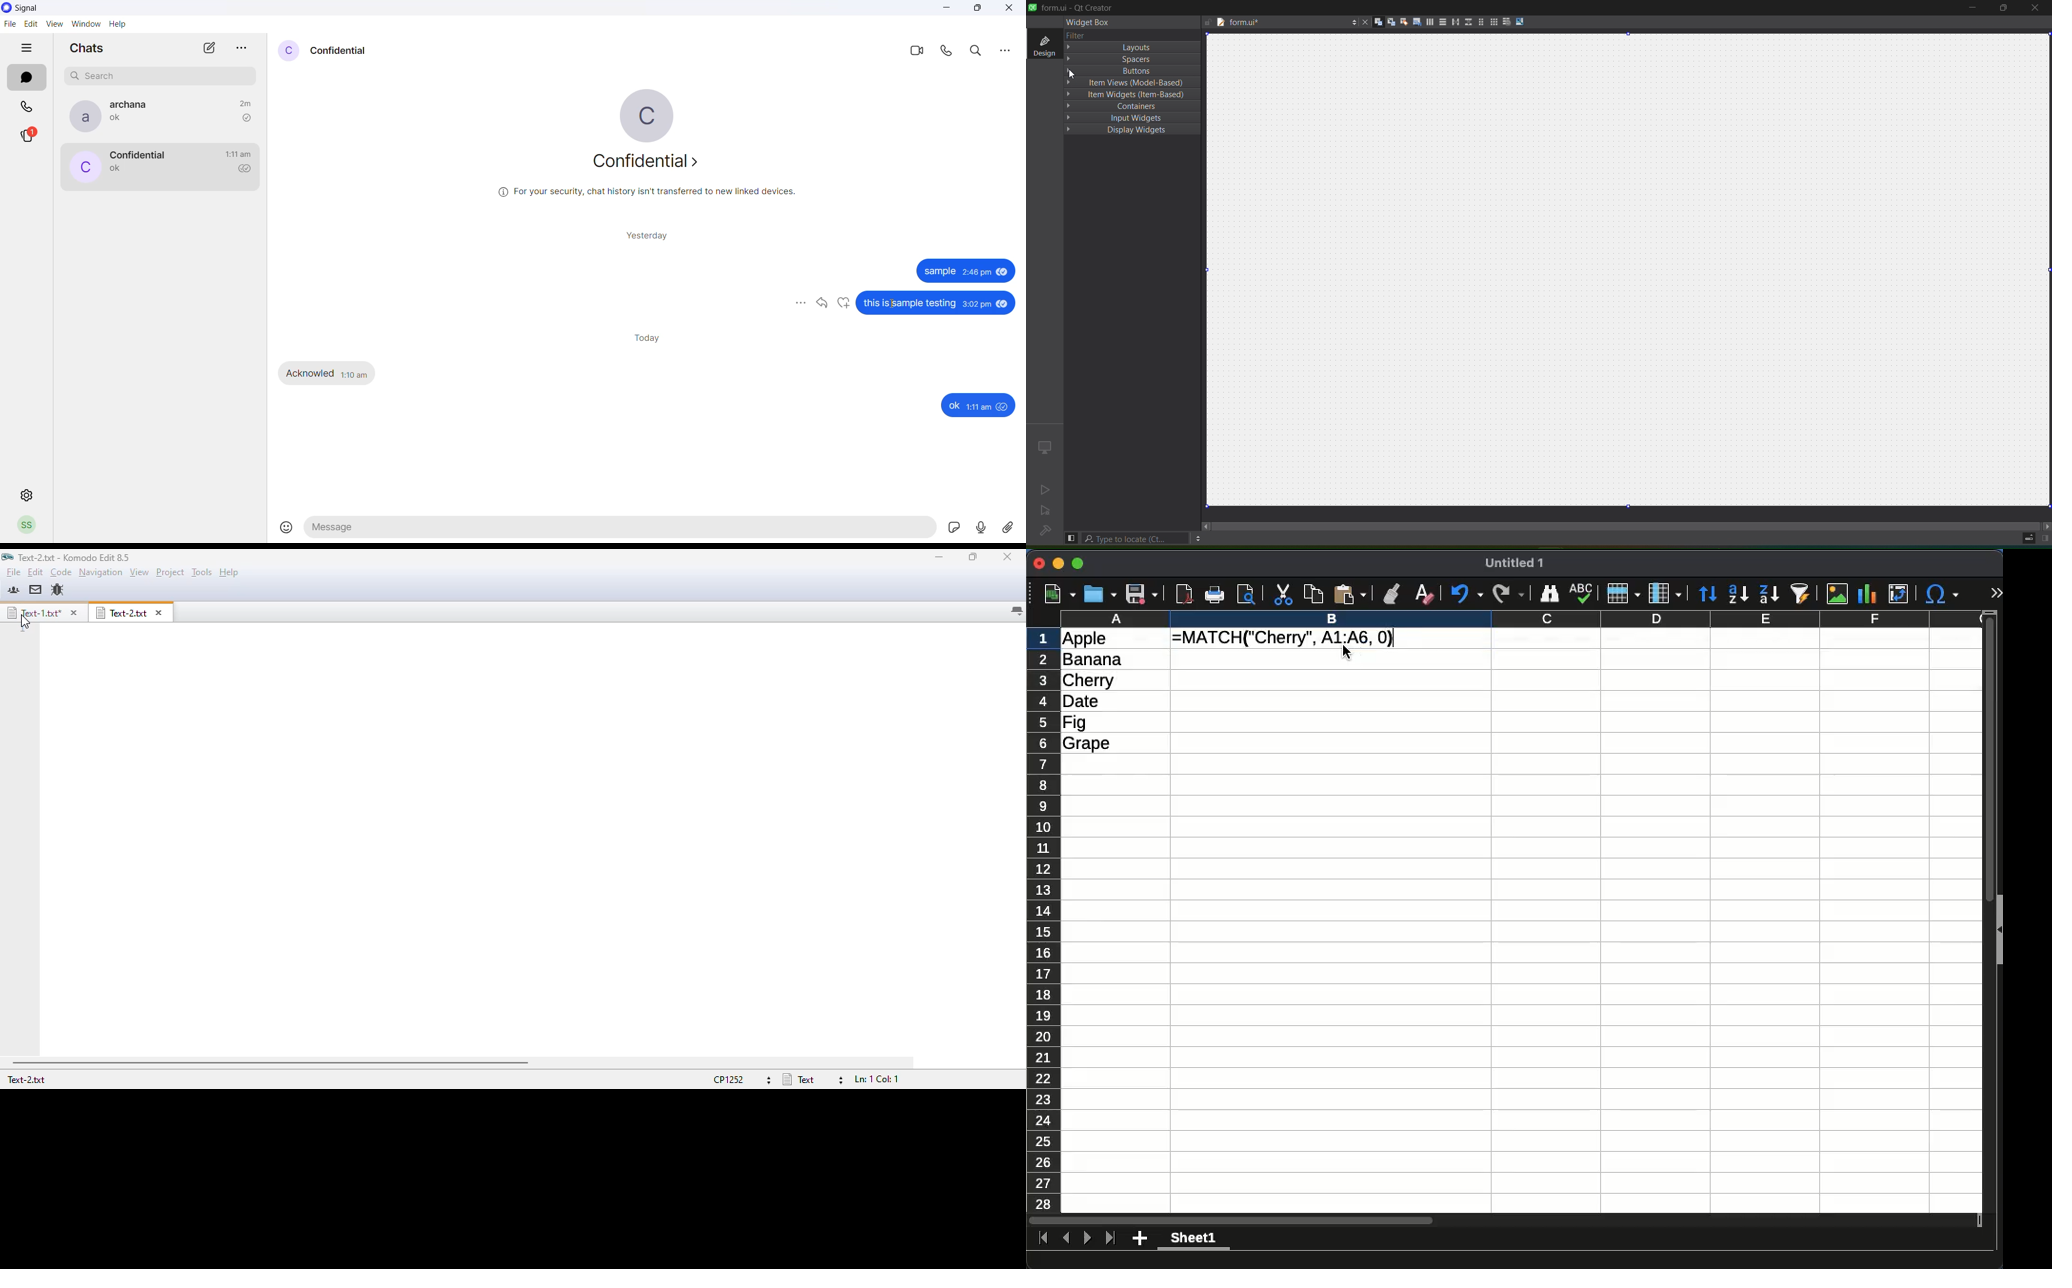 The height and width of the screenshot is (1288, 2072). I want to click on new, so click(1060, 595).